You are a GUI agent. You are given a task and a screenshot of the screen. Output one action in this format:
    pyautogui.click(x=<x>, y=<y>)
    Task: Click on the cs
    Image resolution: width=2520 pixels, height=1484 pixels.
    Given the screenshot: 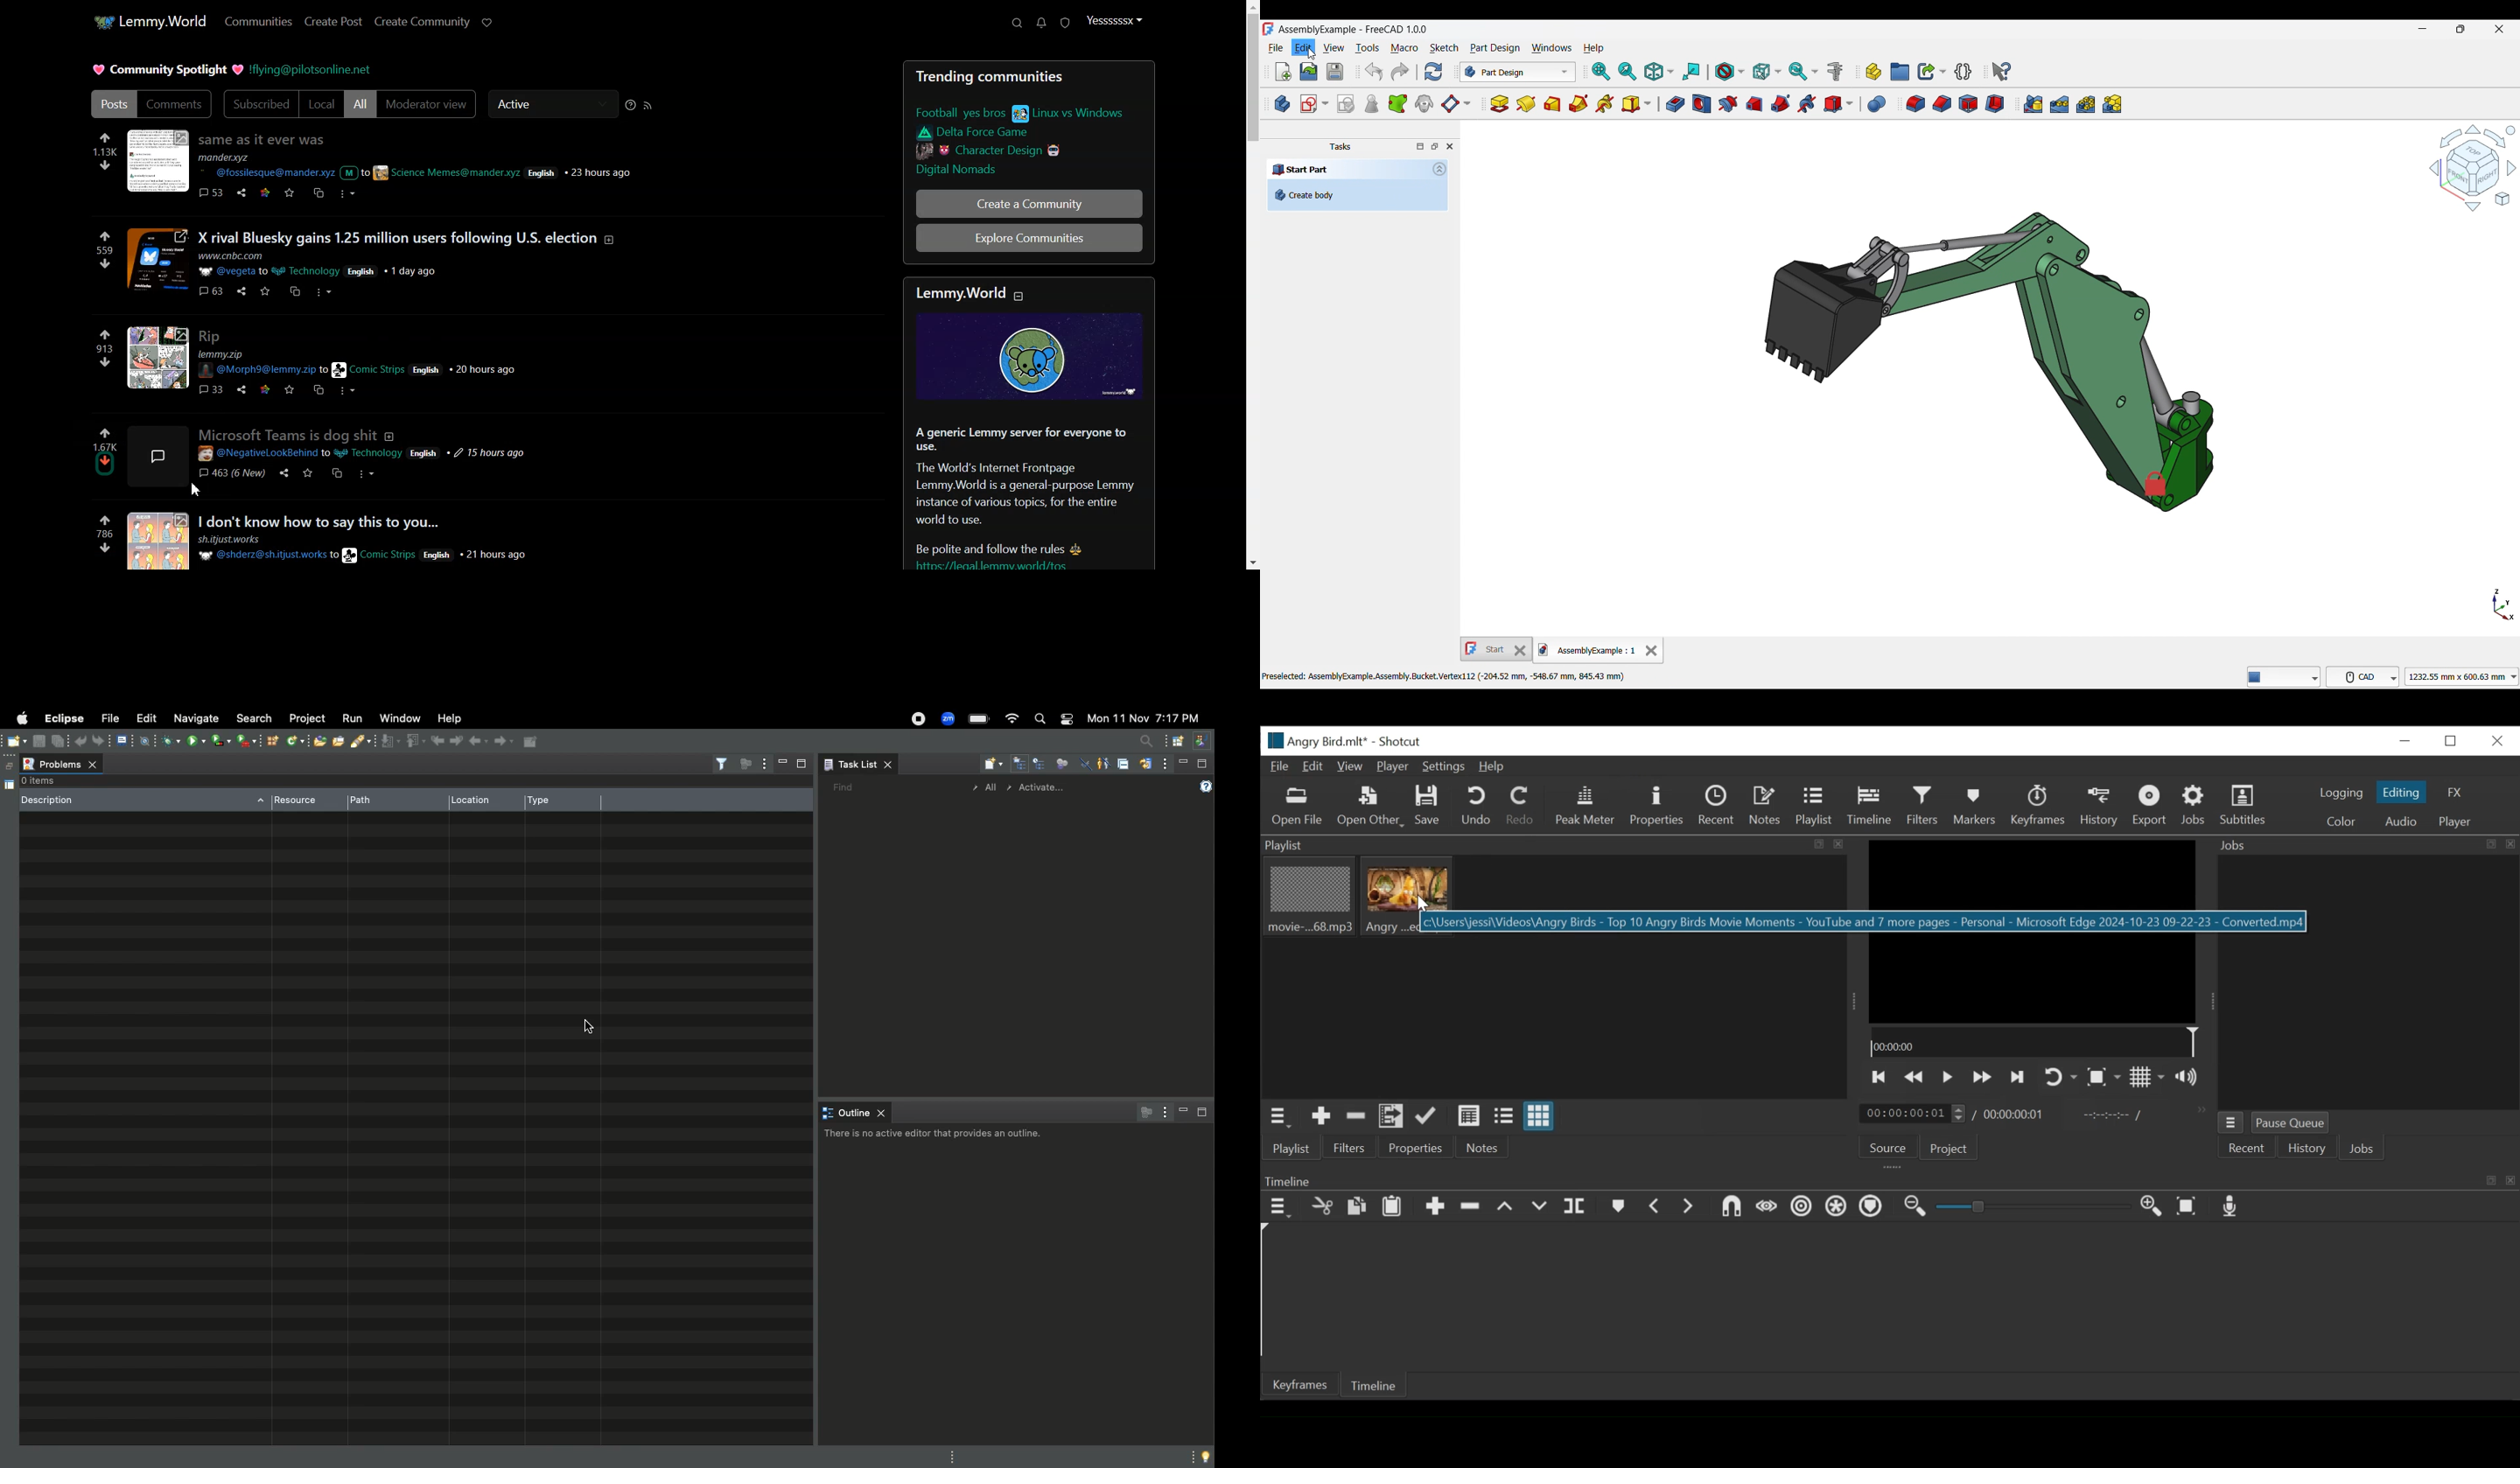 What is the action you would take?
    pyautogui.click(x=338, y=475)
    